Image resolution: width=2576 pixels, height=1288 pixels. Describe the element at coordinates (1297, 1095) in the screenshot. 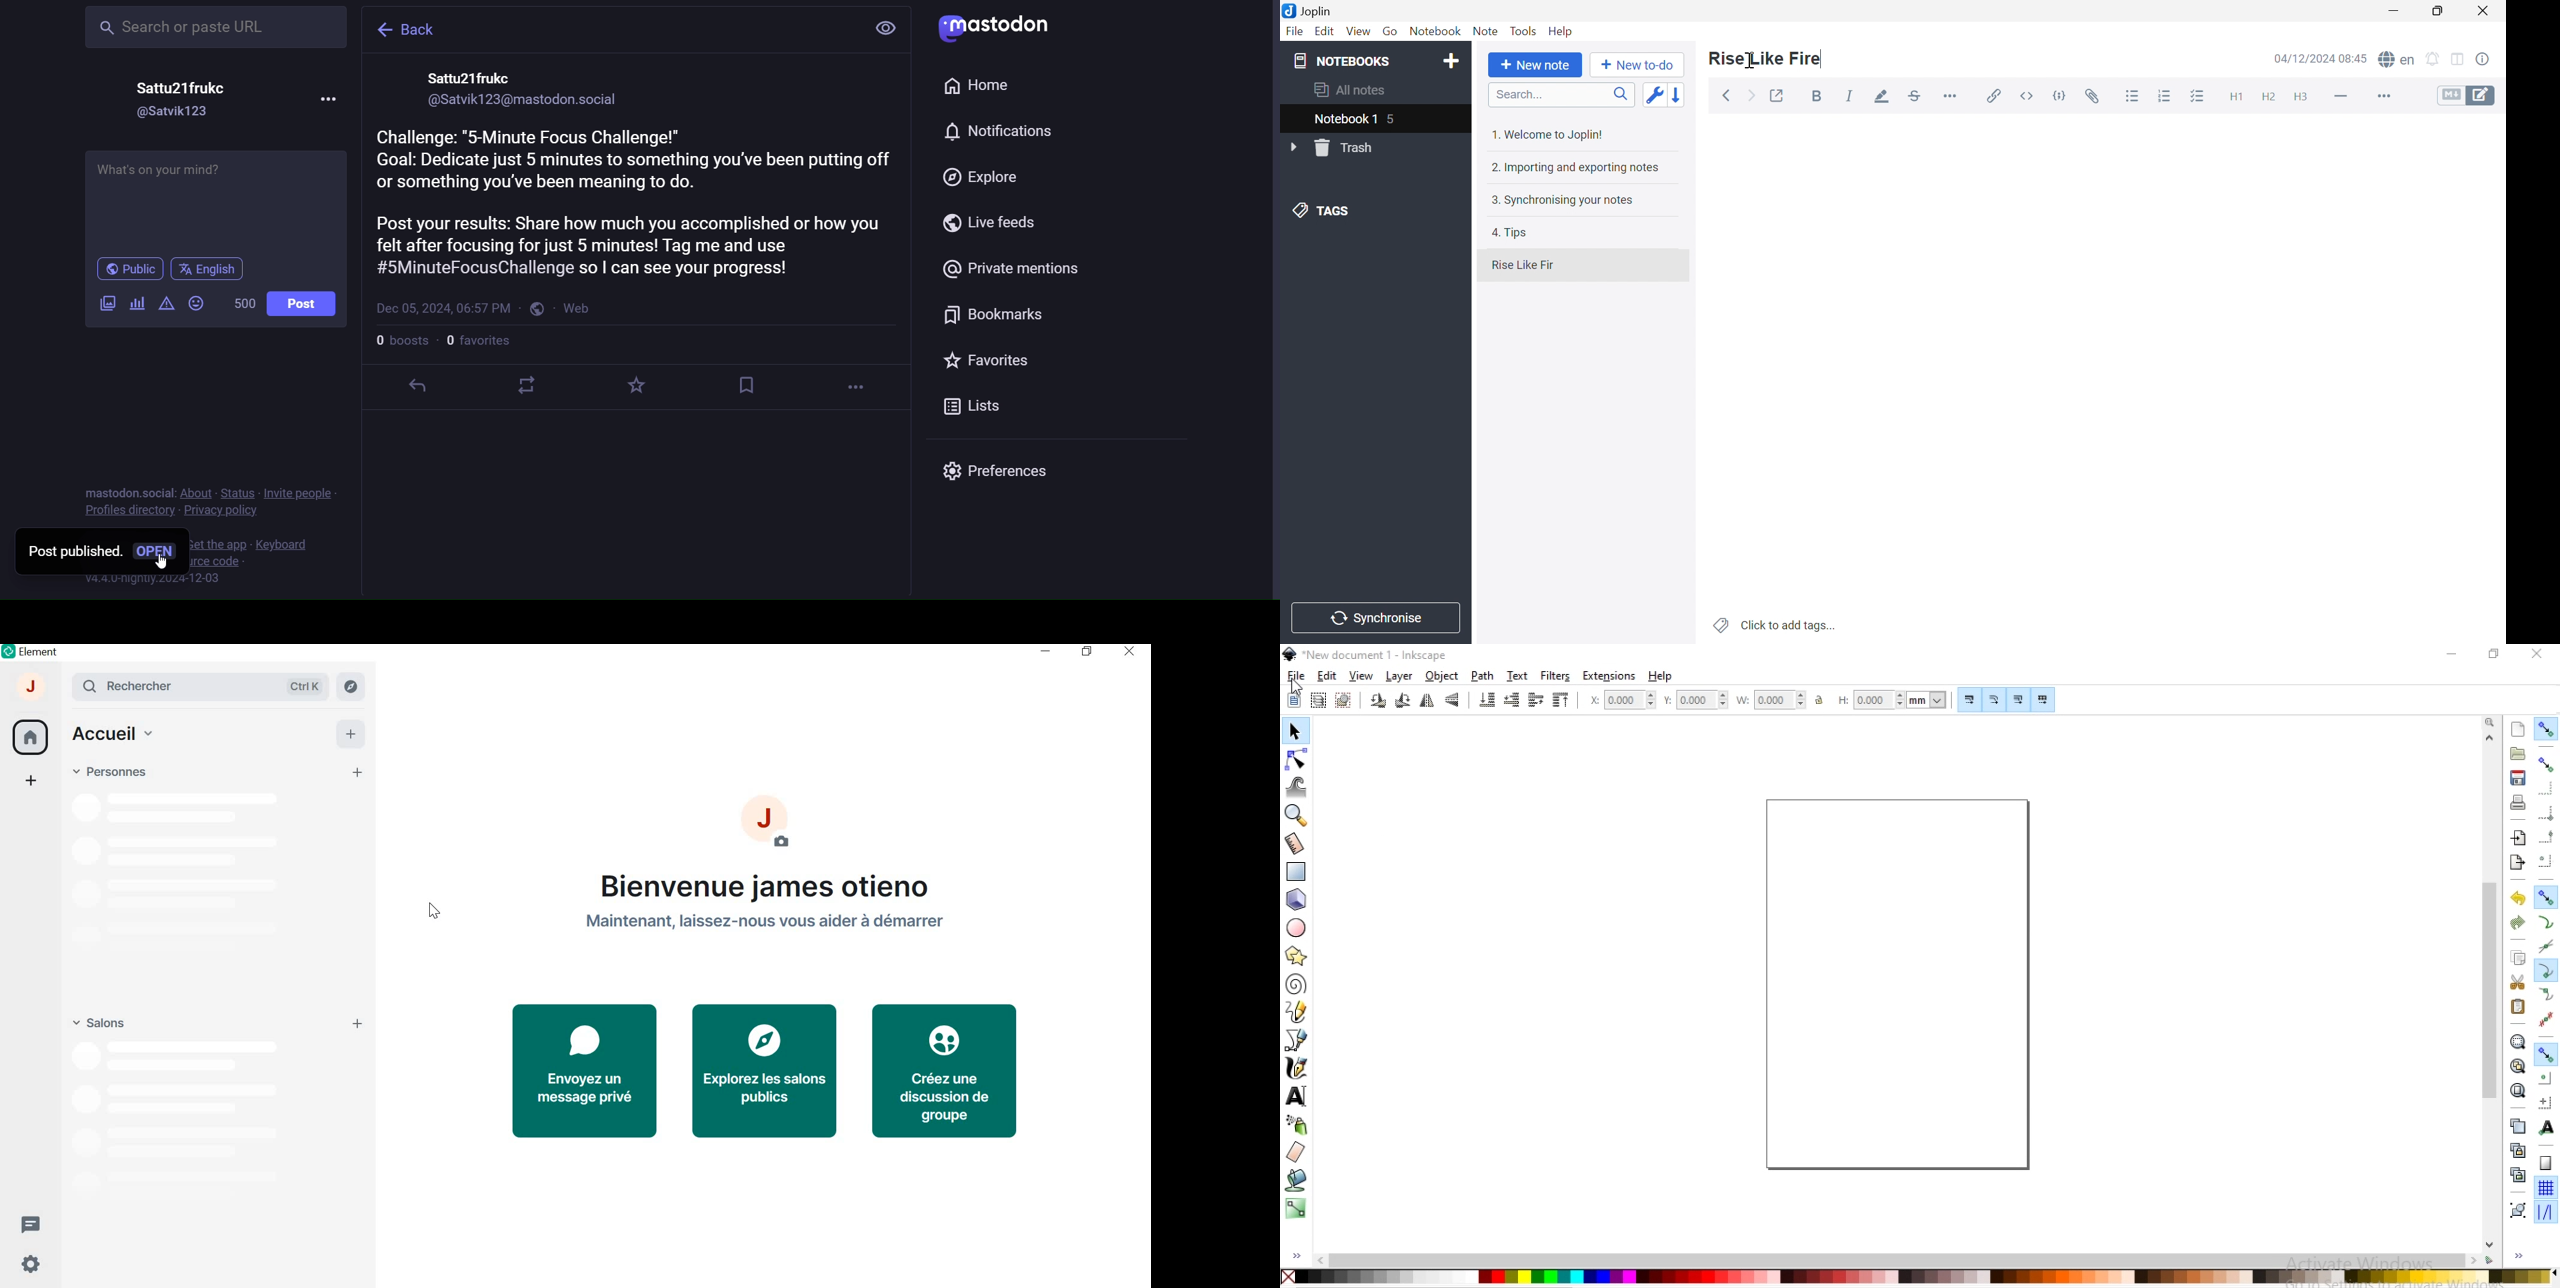

I see `create or edit text objects` at that location.